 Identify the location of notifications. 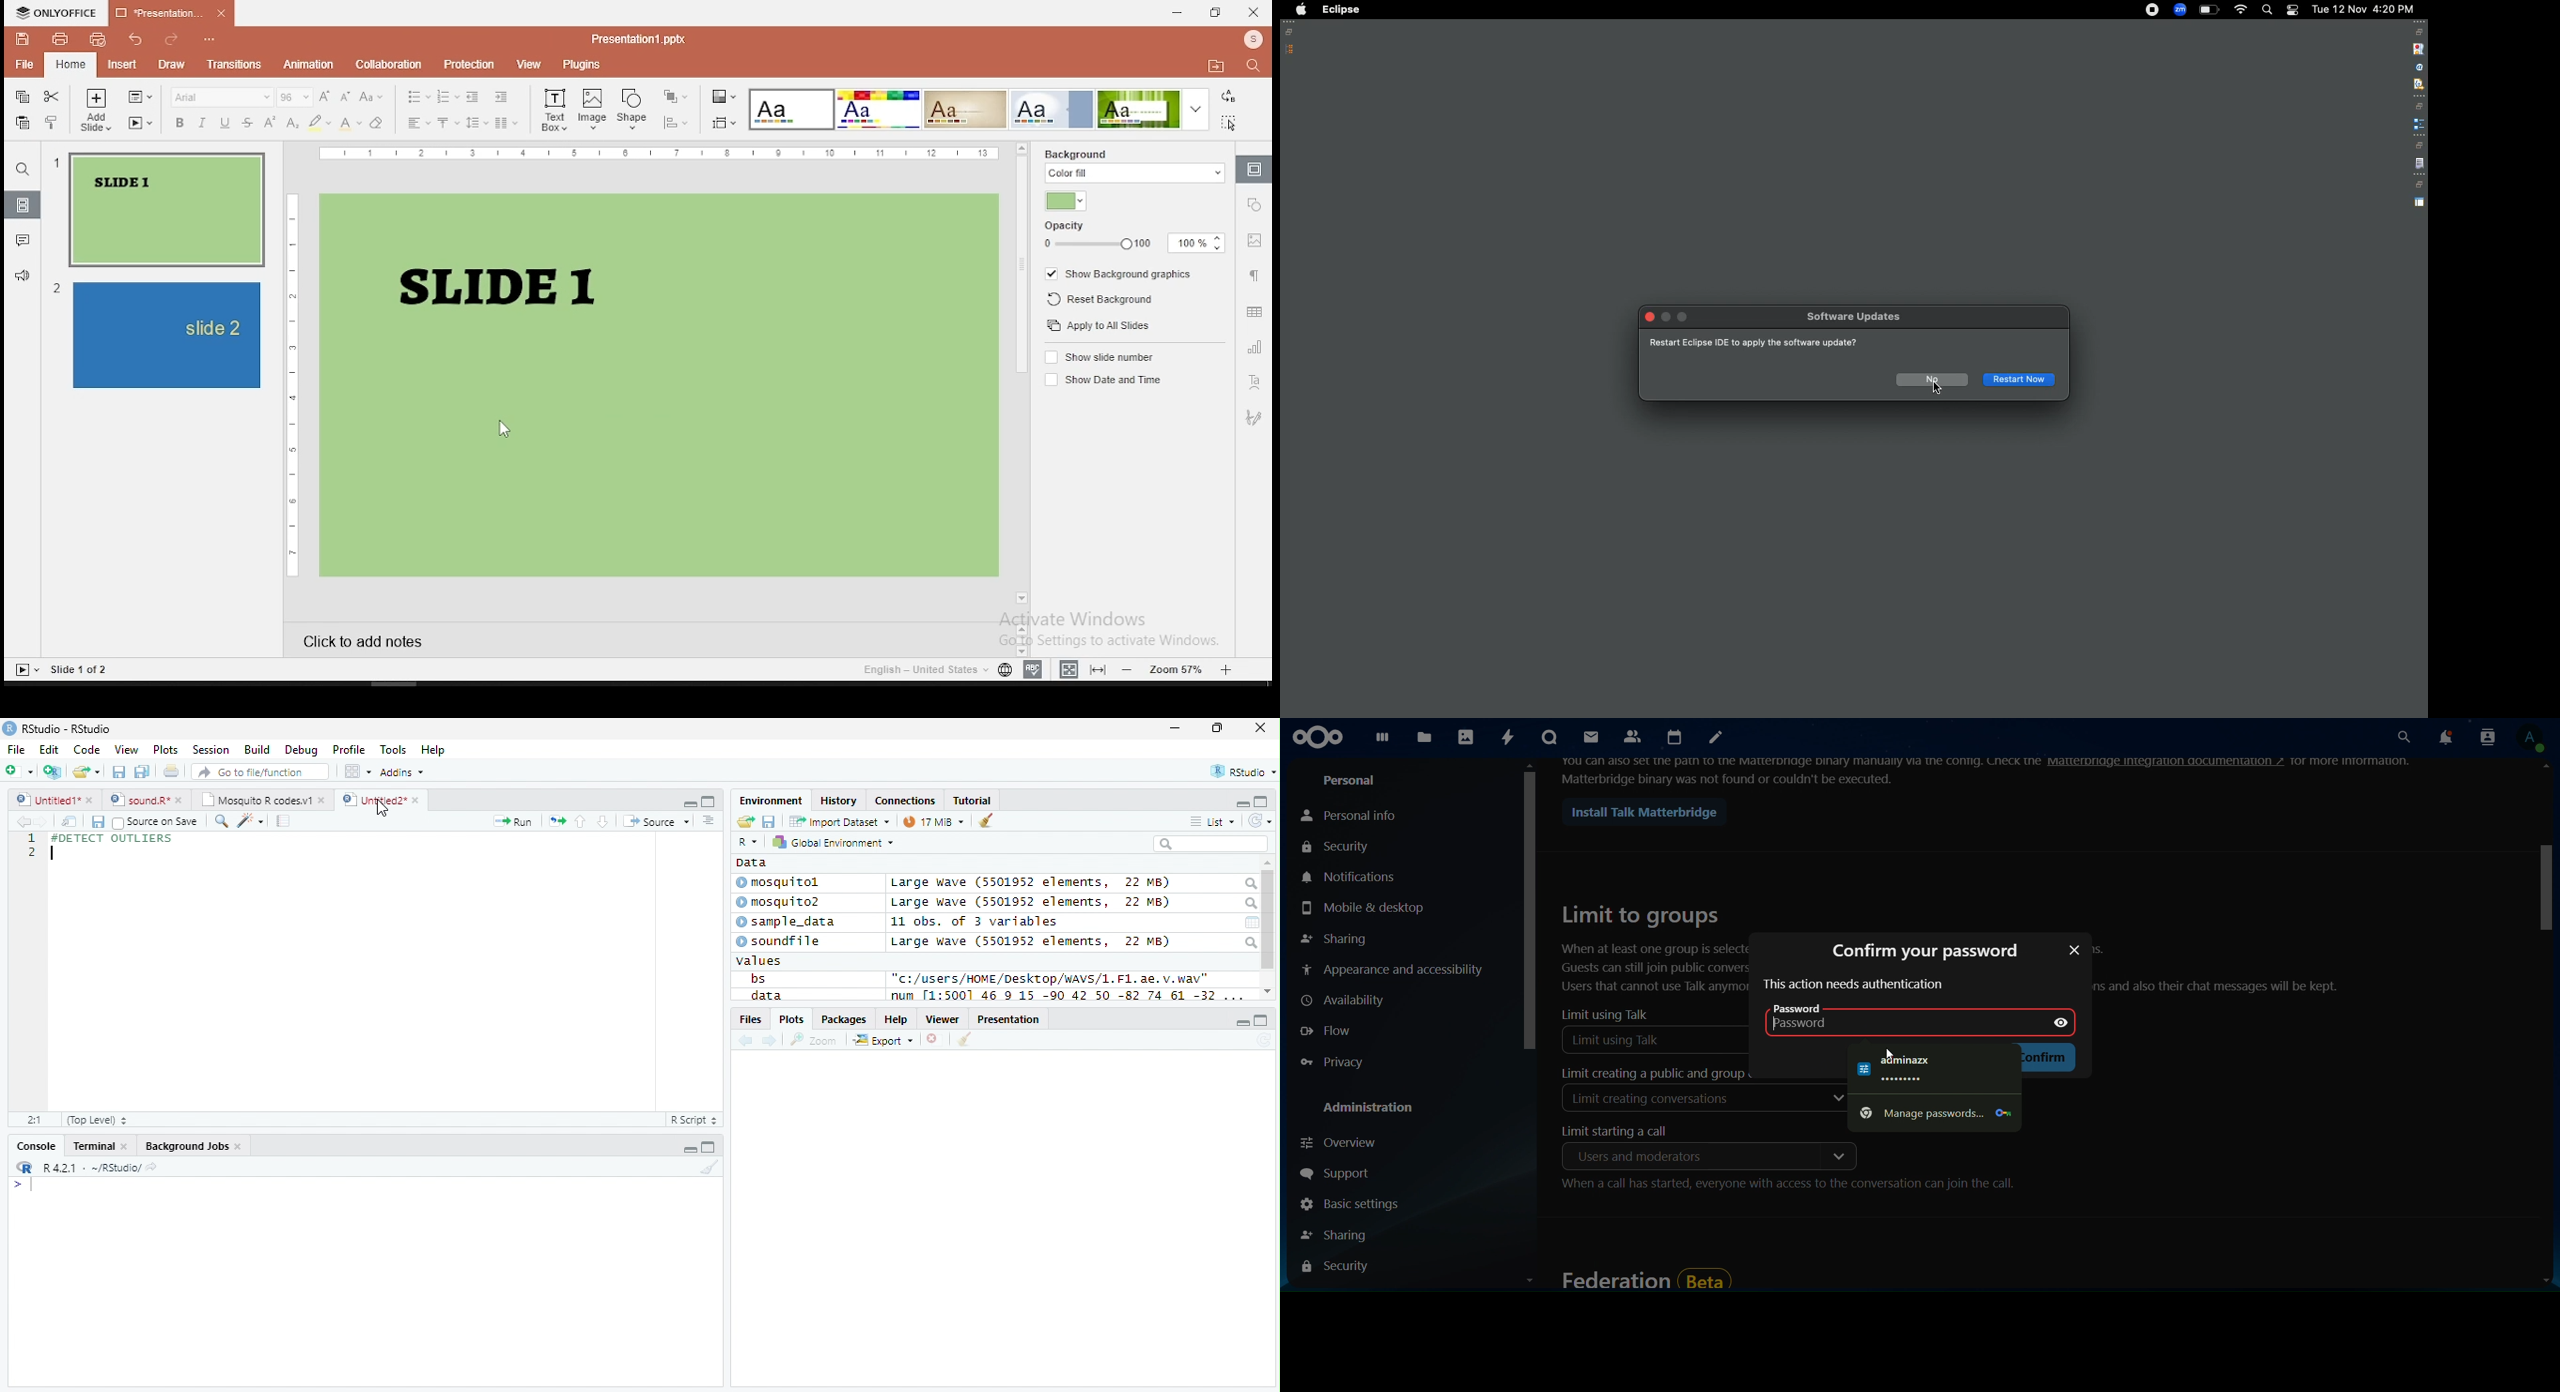
(1354, 877).